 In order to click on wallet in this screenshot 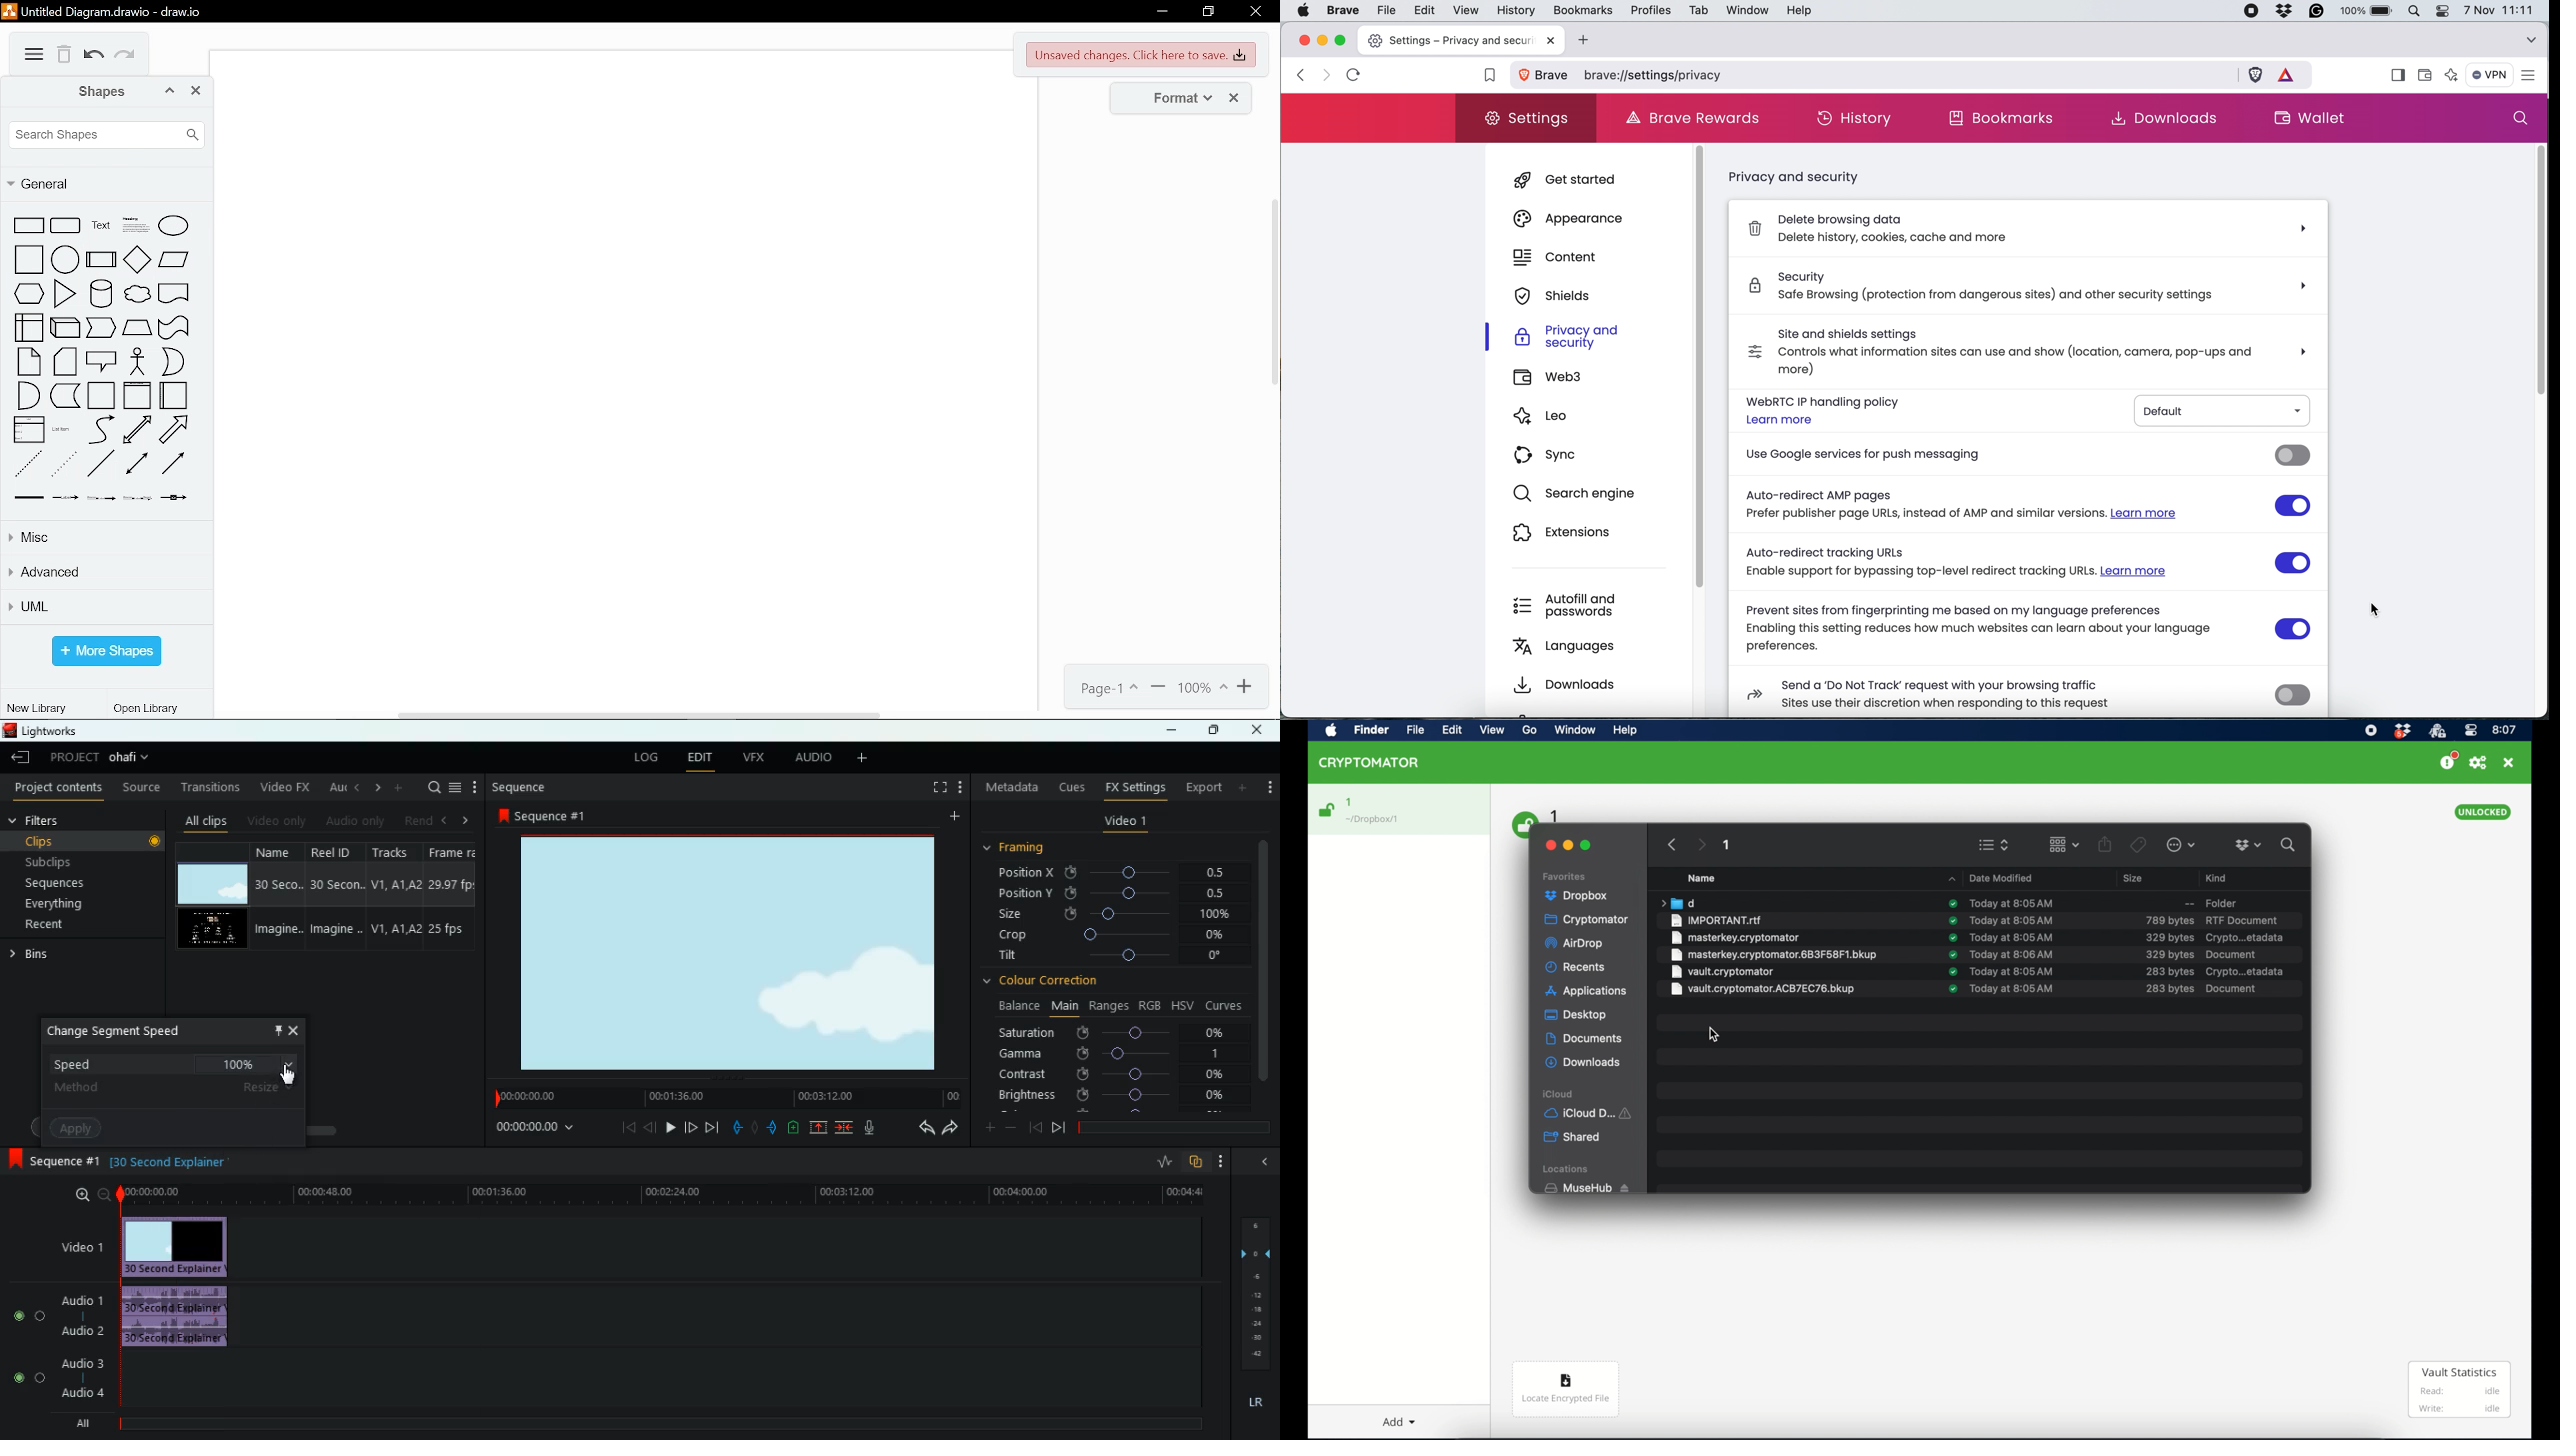, I will do `click(2326, 120)`.